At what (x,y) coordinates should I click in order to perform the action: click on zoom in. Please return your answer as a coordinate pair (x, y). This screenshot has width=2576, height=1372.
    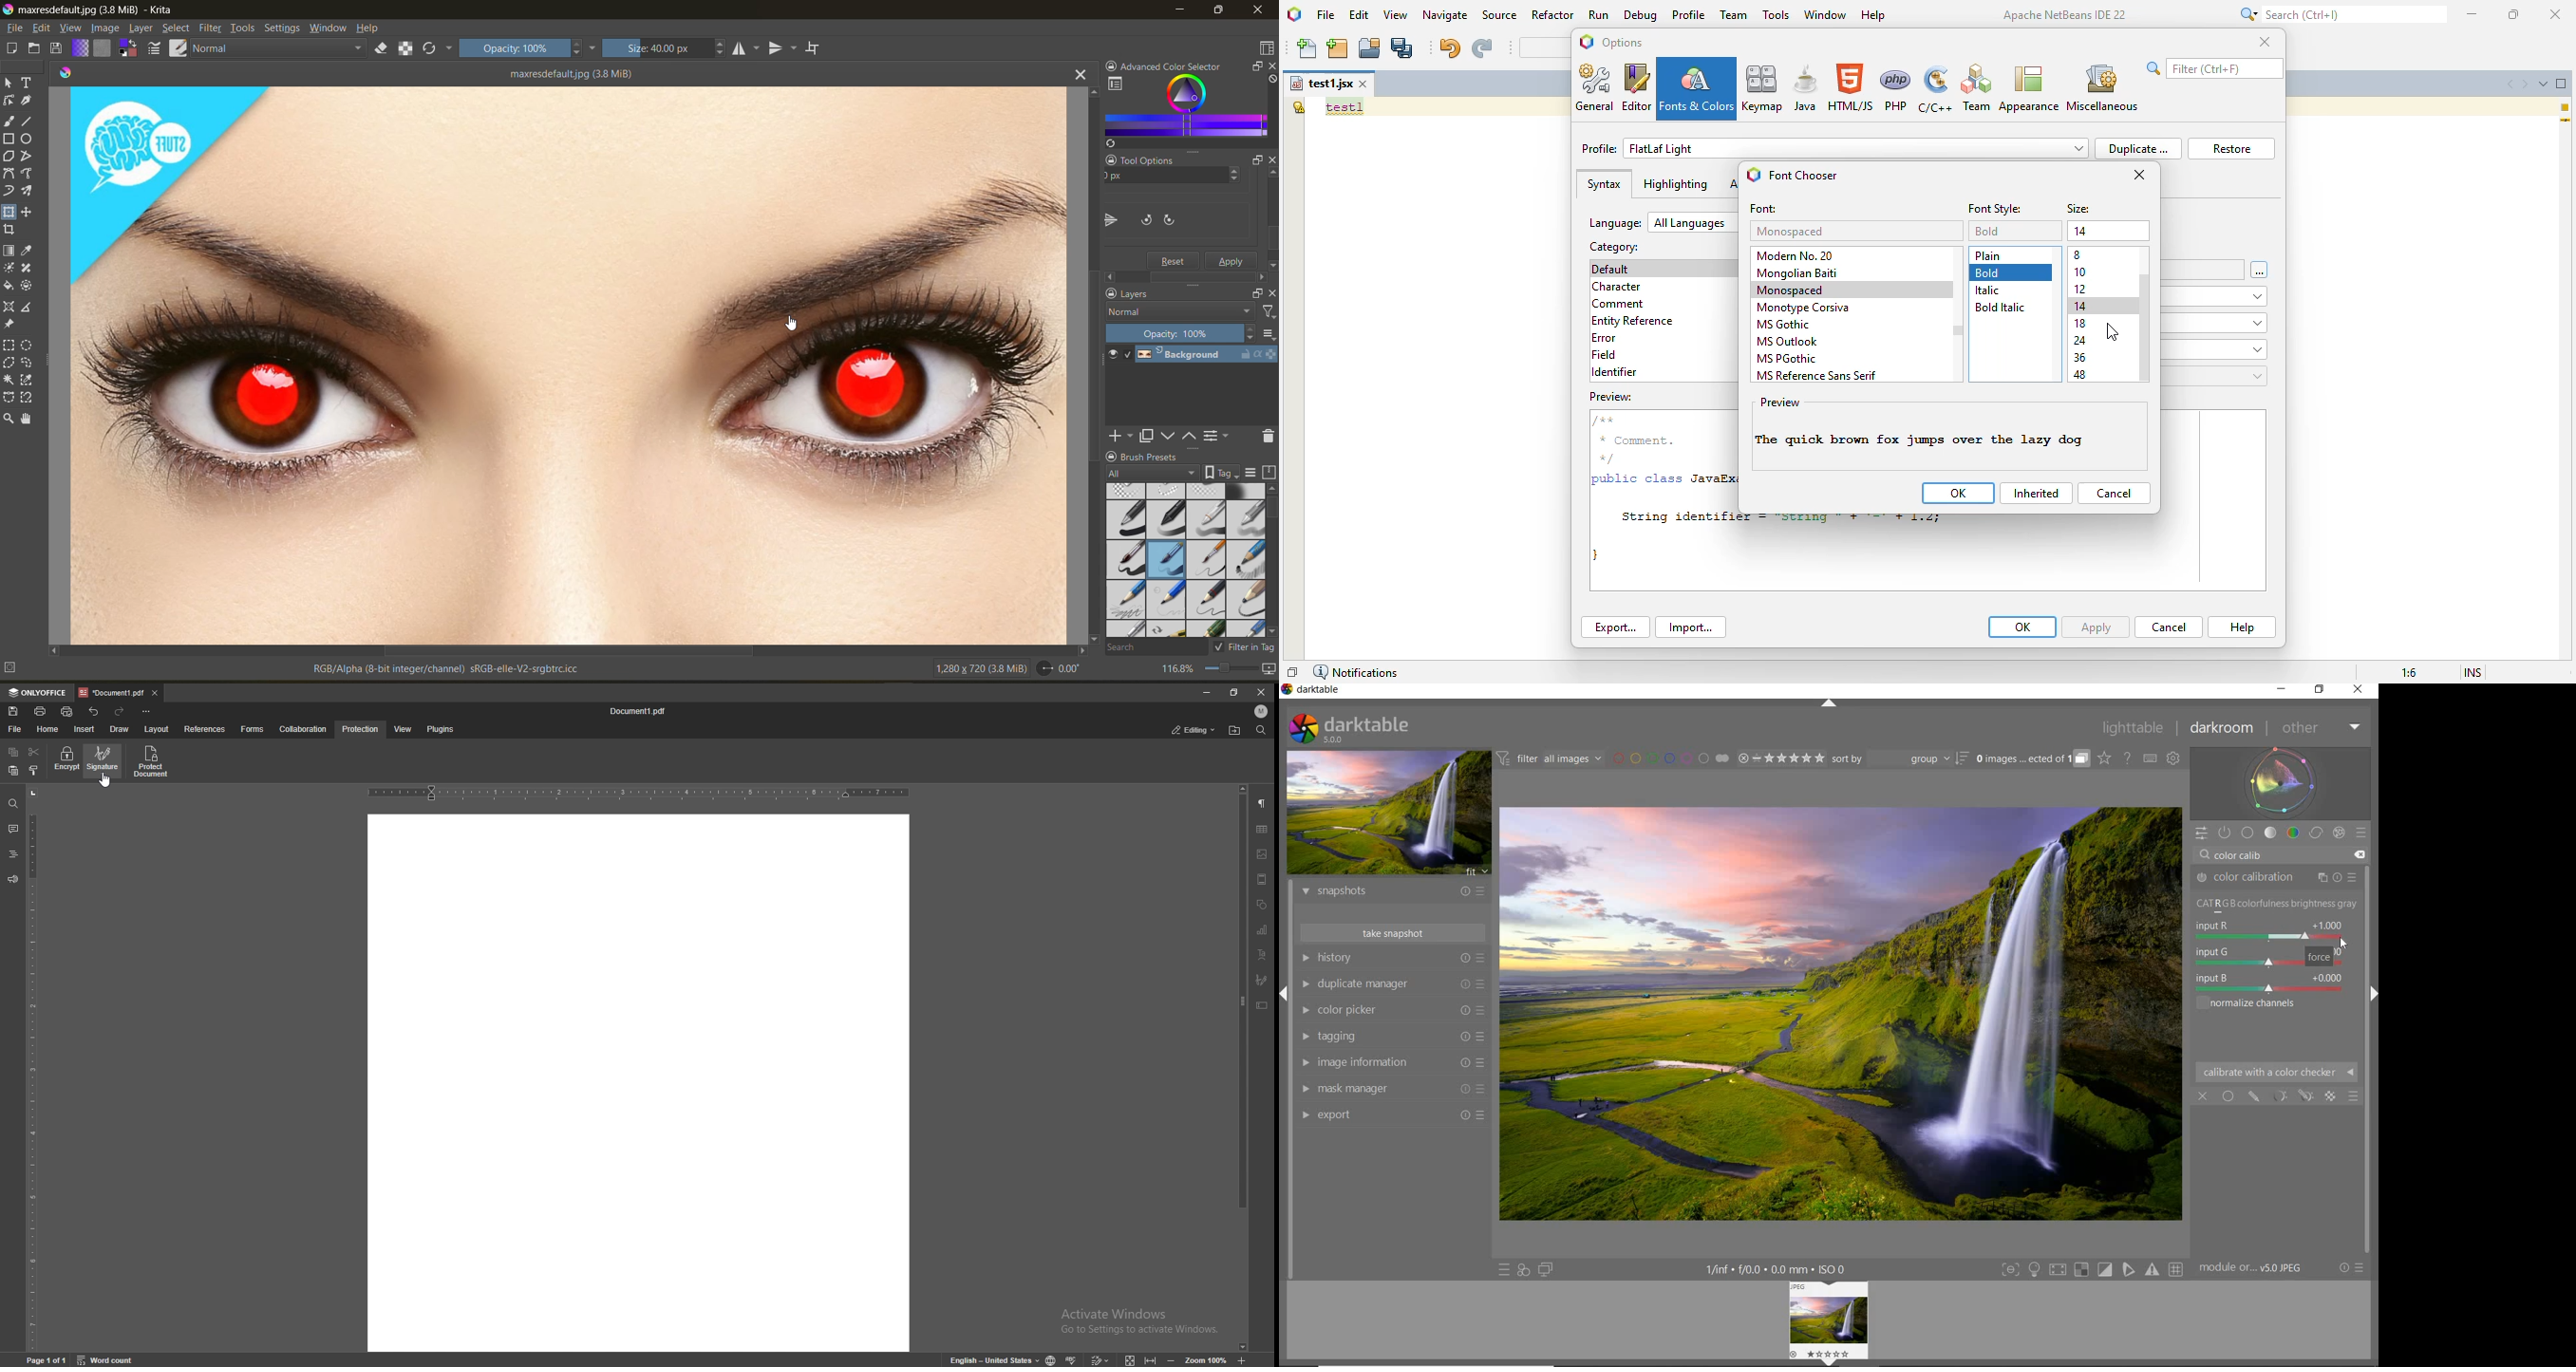
    Looking at the image, I should click on (1253, 1360).